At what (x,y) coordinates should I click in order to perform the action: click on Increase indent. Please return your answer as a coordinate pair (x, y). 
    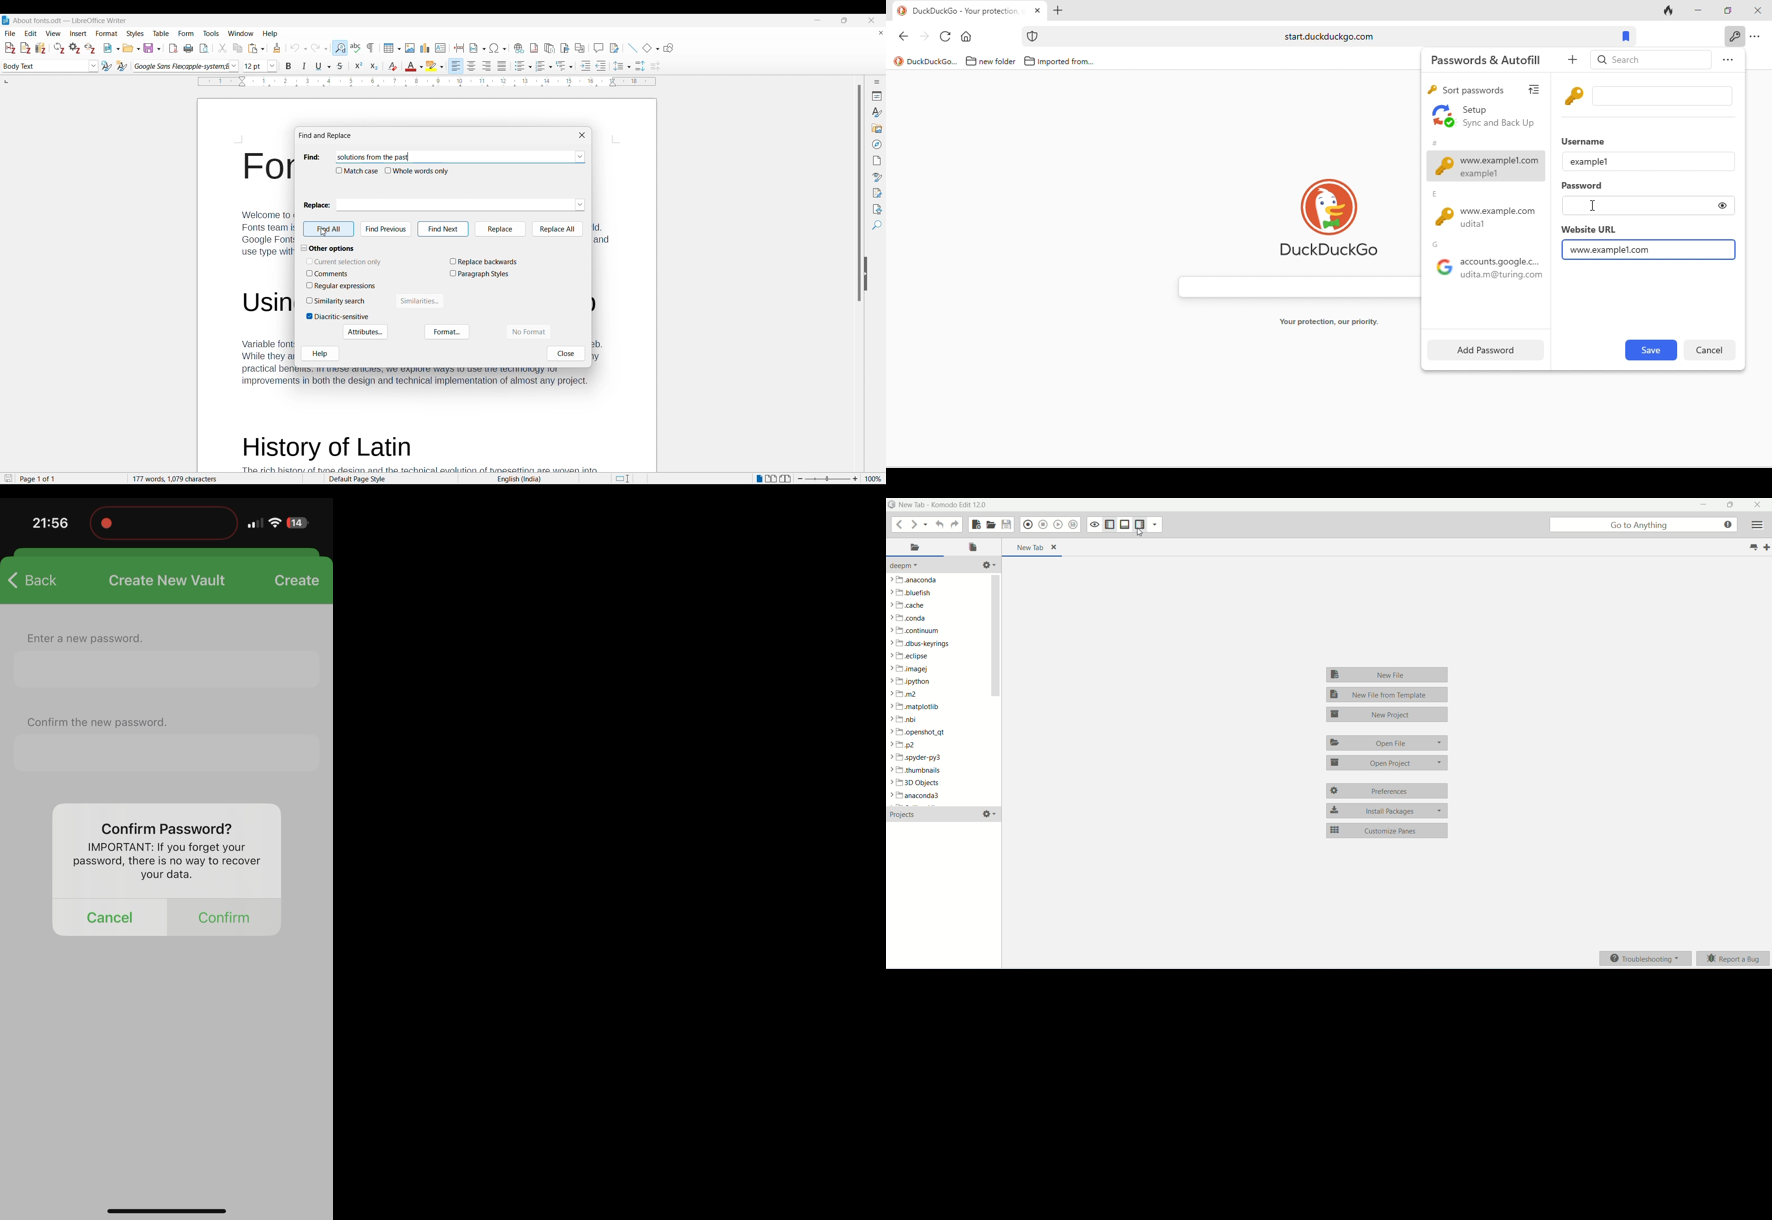
    Looking at the image, I should click on (586, 66).